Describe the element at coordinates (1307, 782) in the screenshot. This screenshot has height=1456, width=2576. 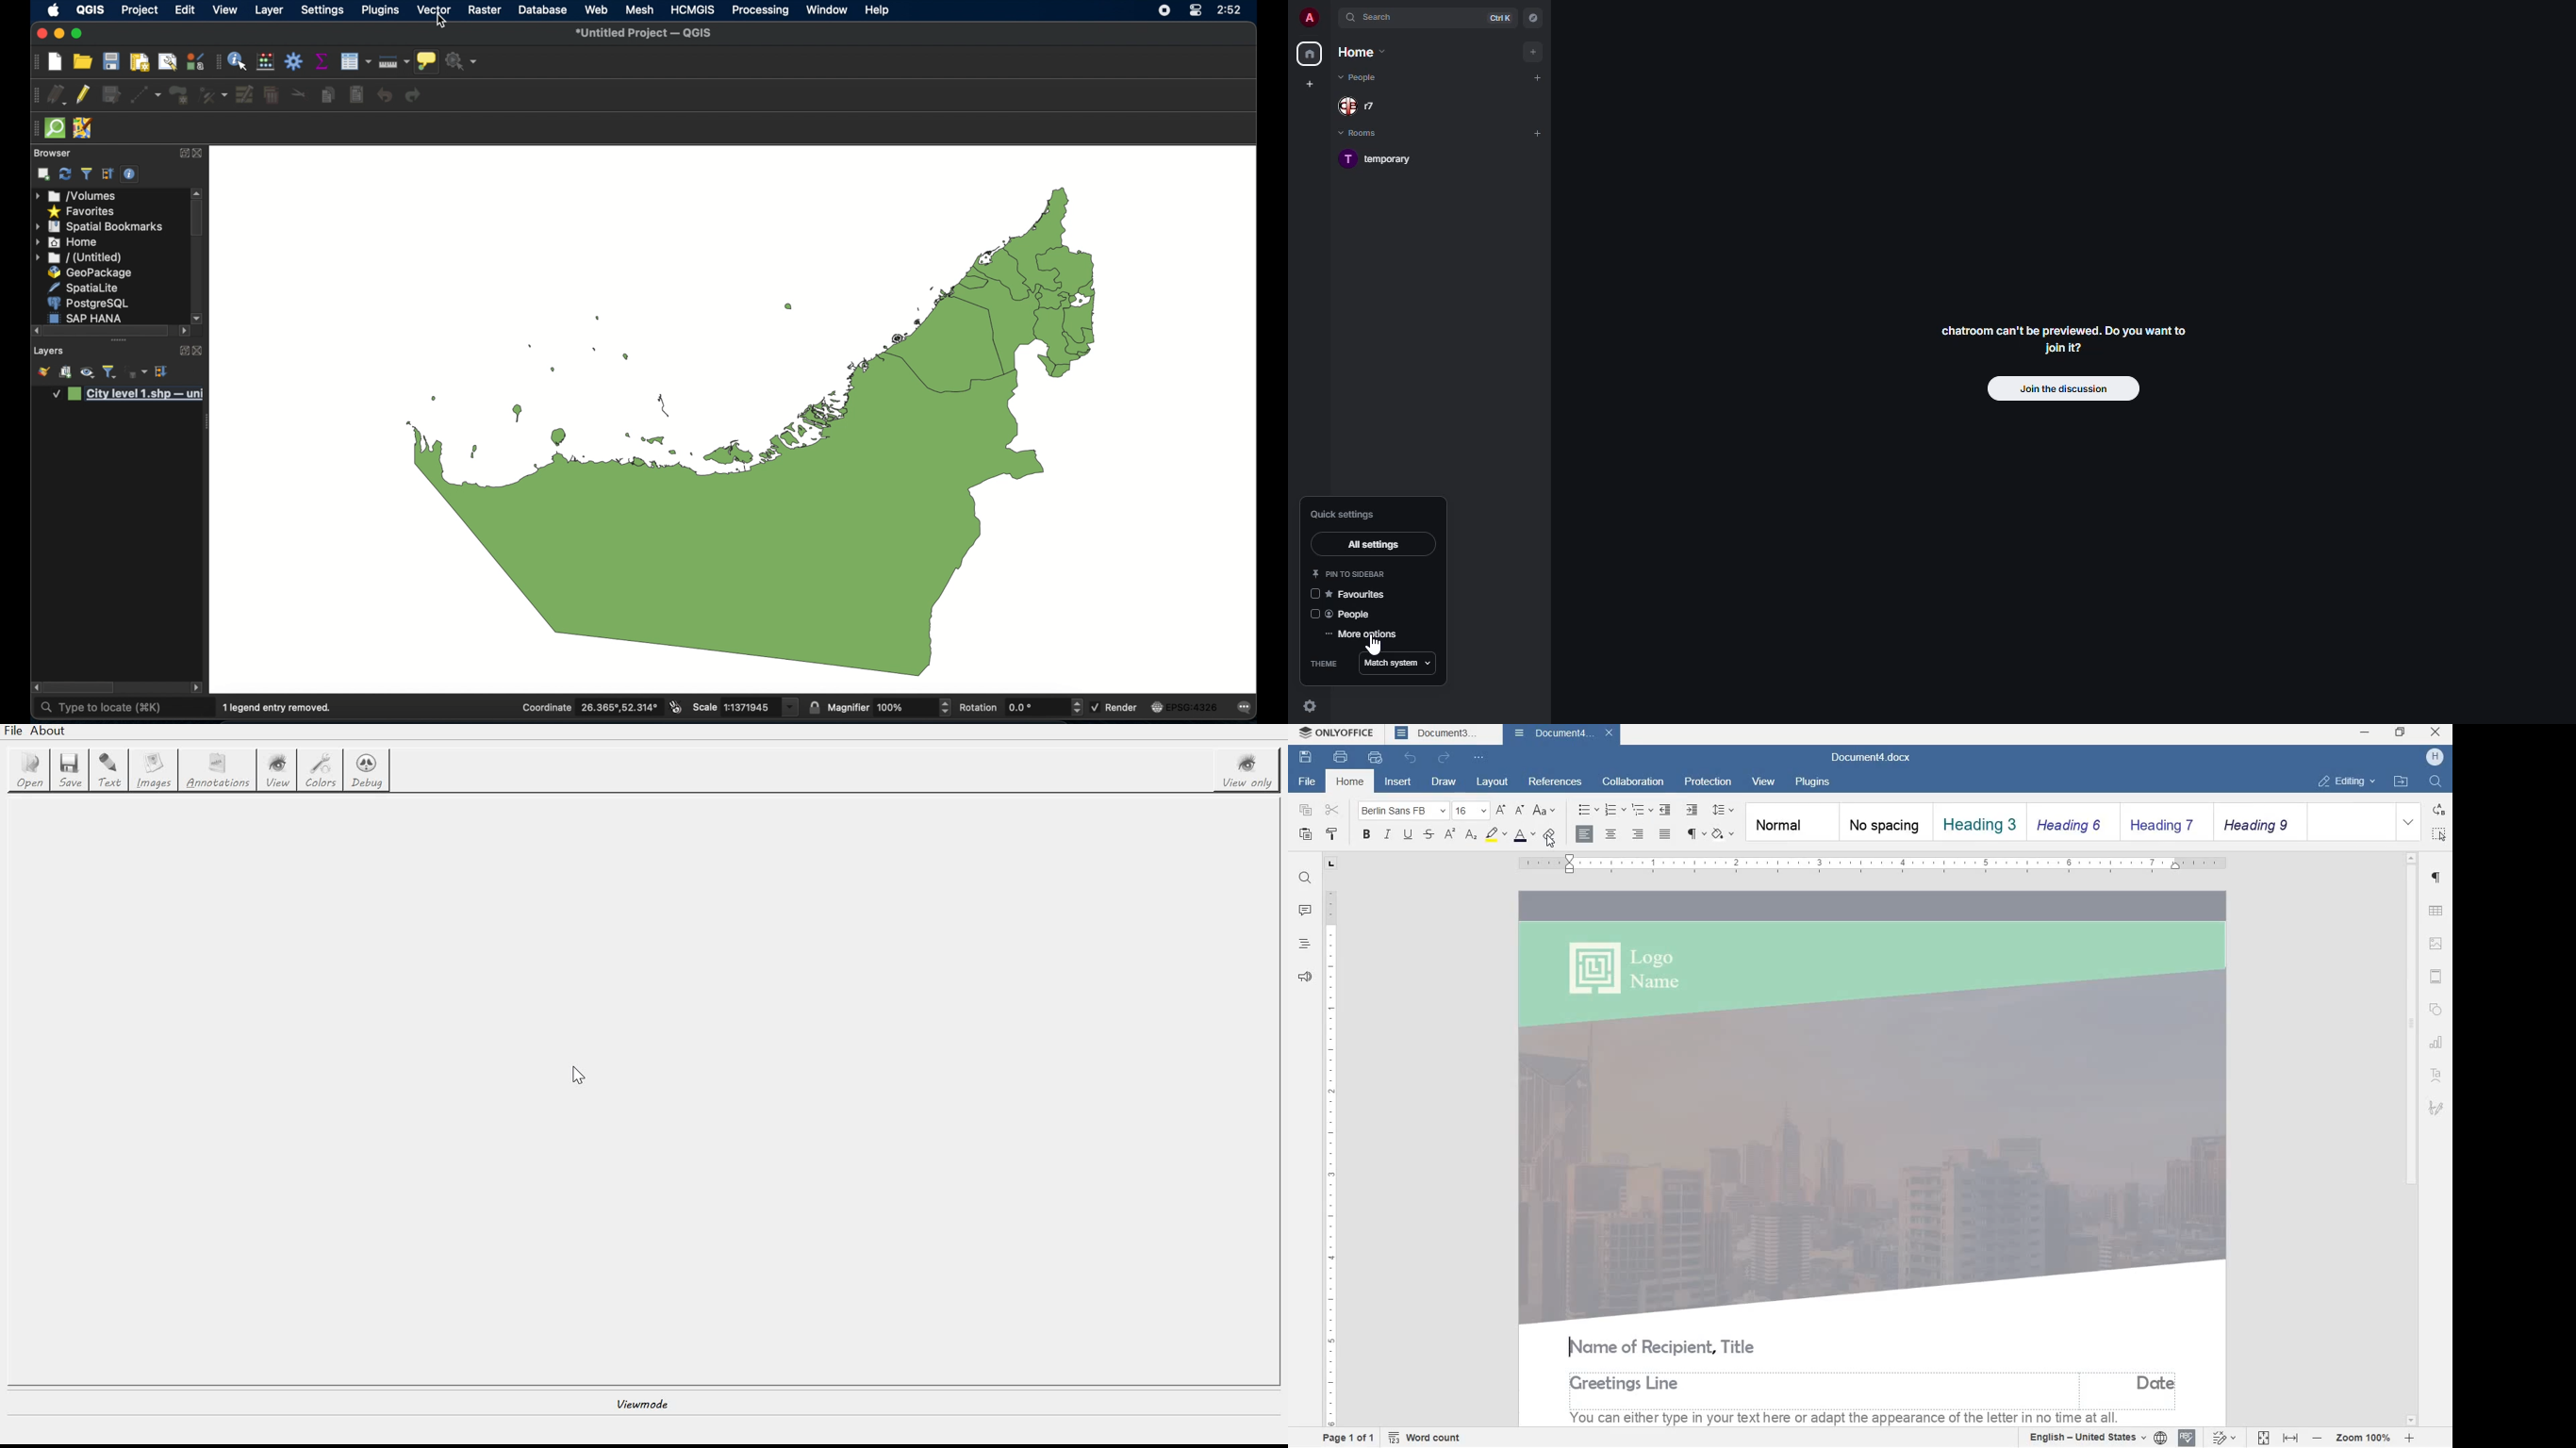
I see `file` at that location.